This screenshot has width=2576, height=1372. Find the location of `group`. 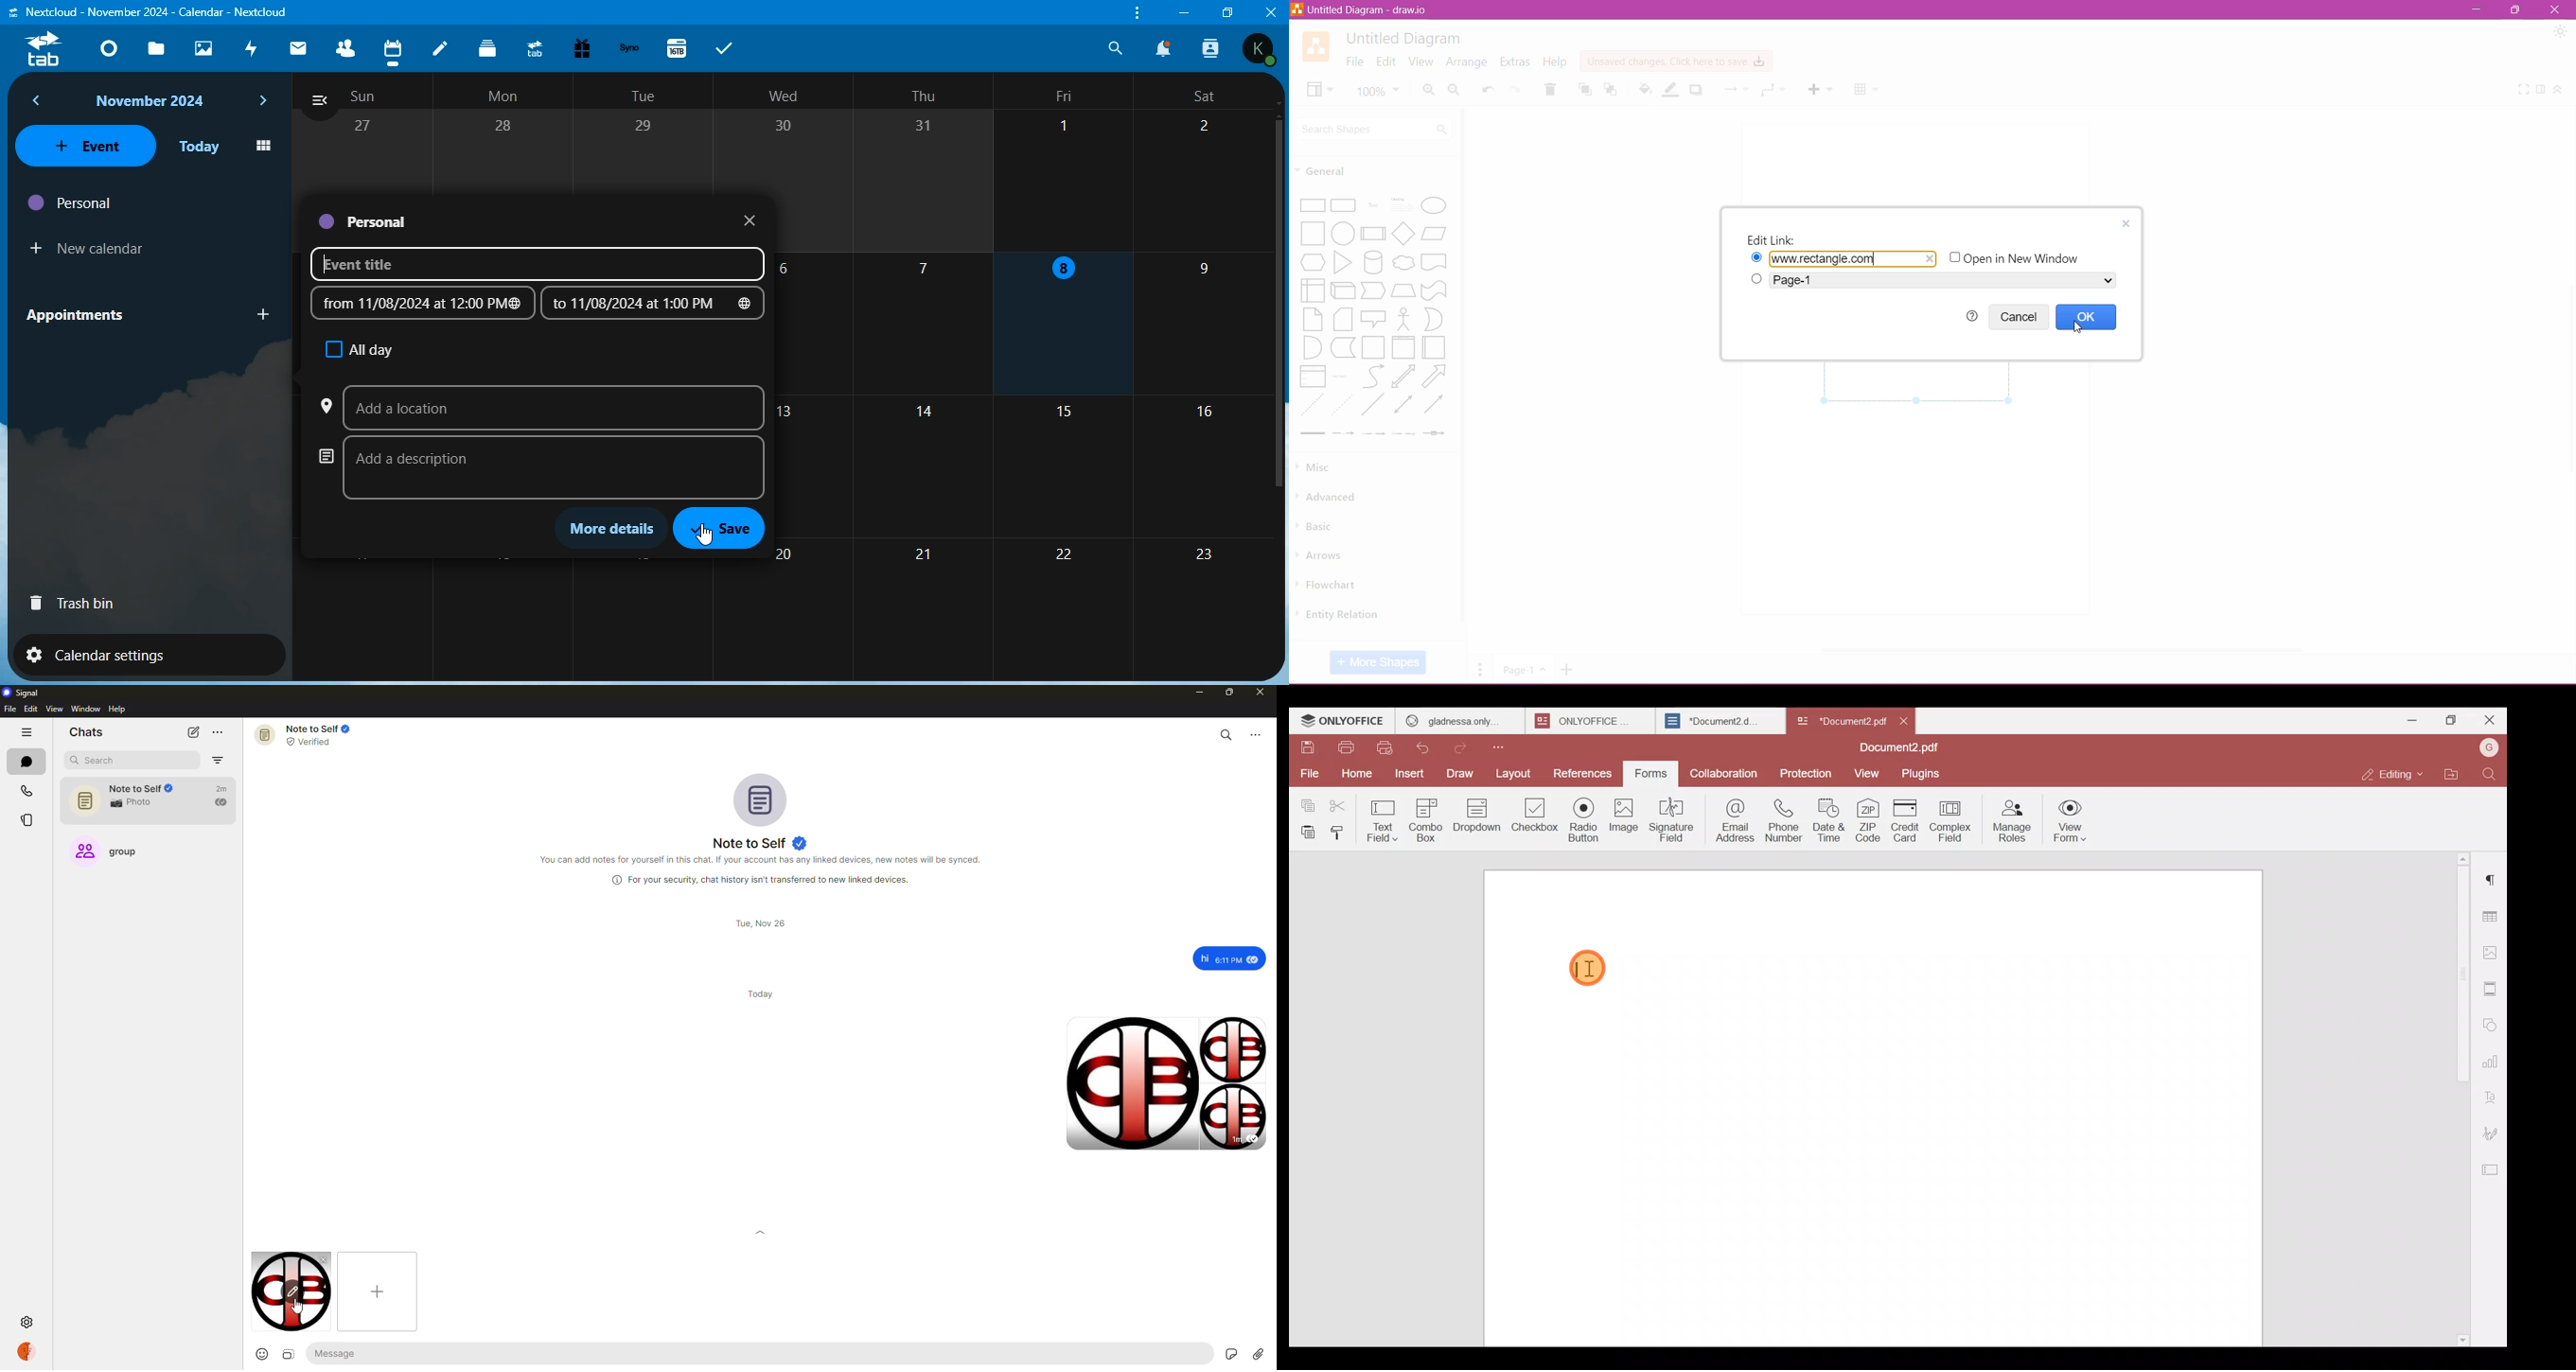

group is located at coordinates (117, 854).